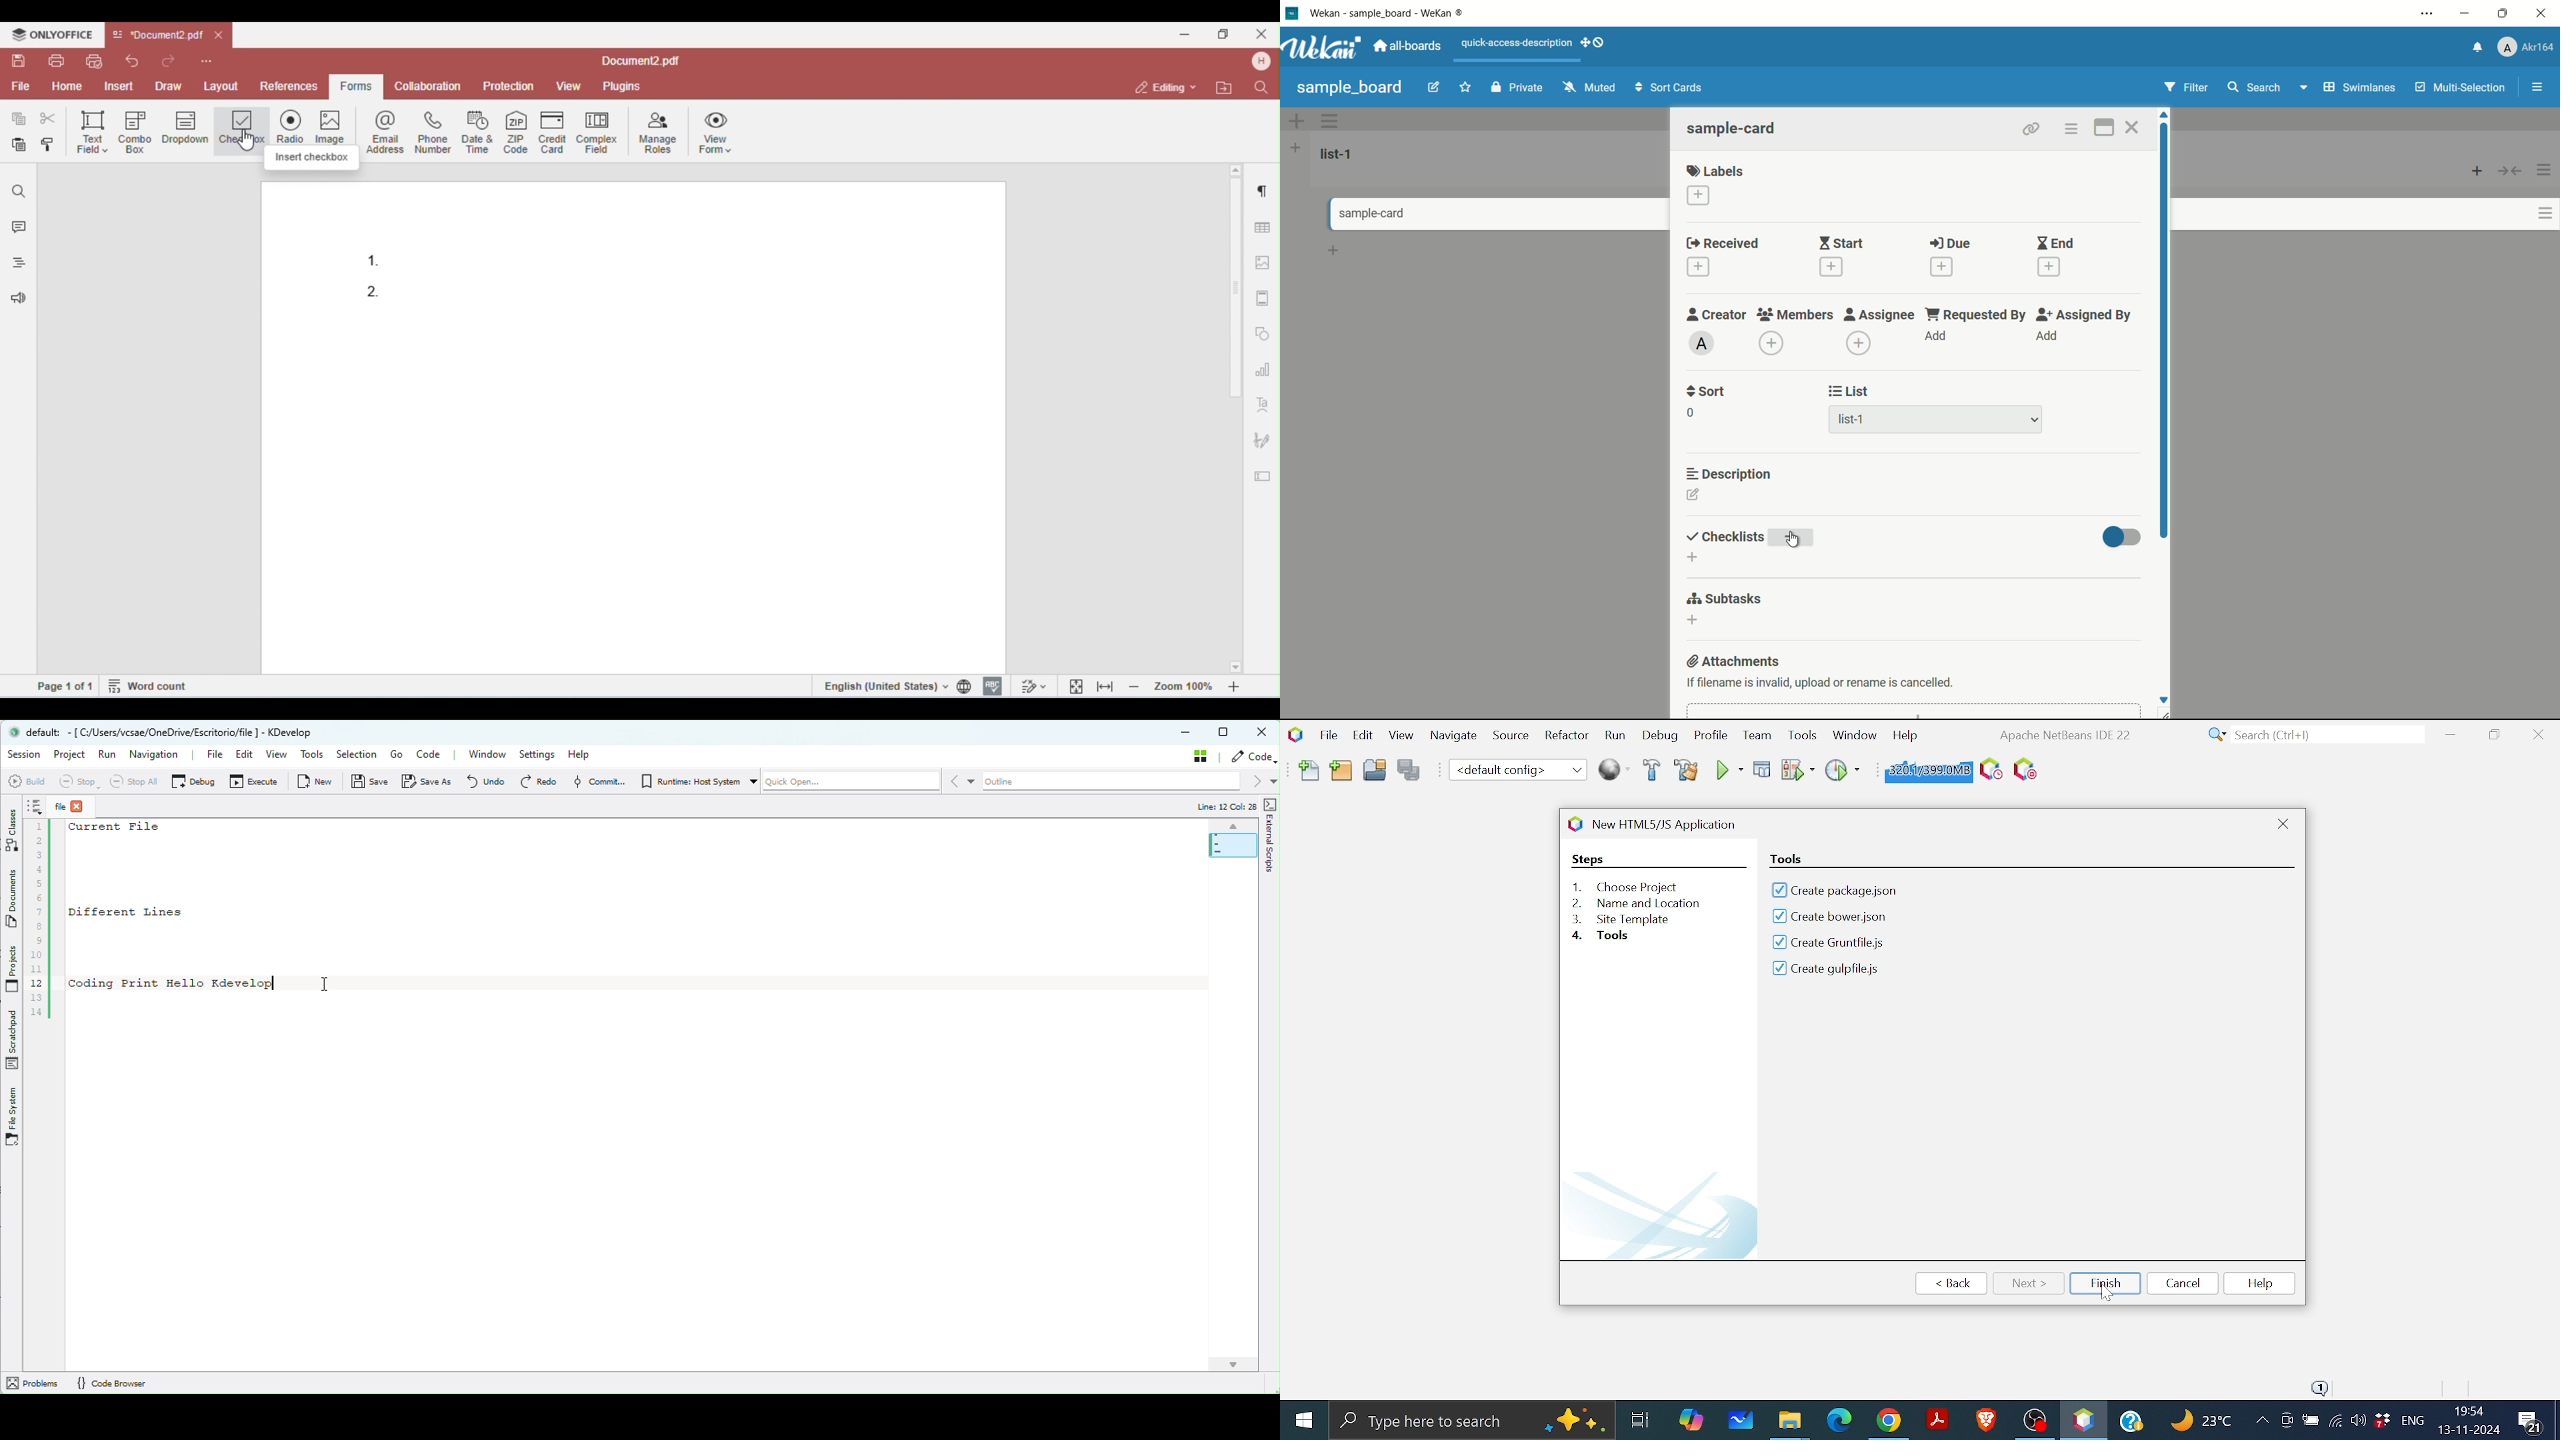 The image size is (2576, 1456). Describe the element at coordinates (1363, 214) in the screenshot. I see `card name` at that location.